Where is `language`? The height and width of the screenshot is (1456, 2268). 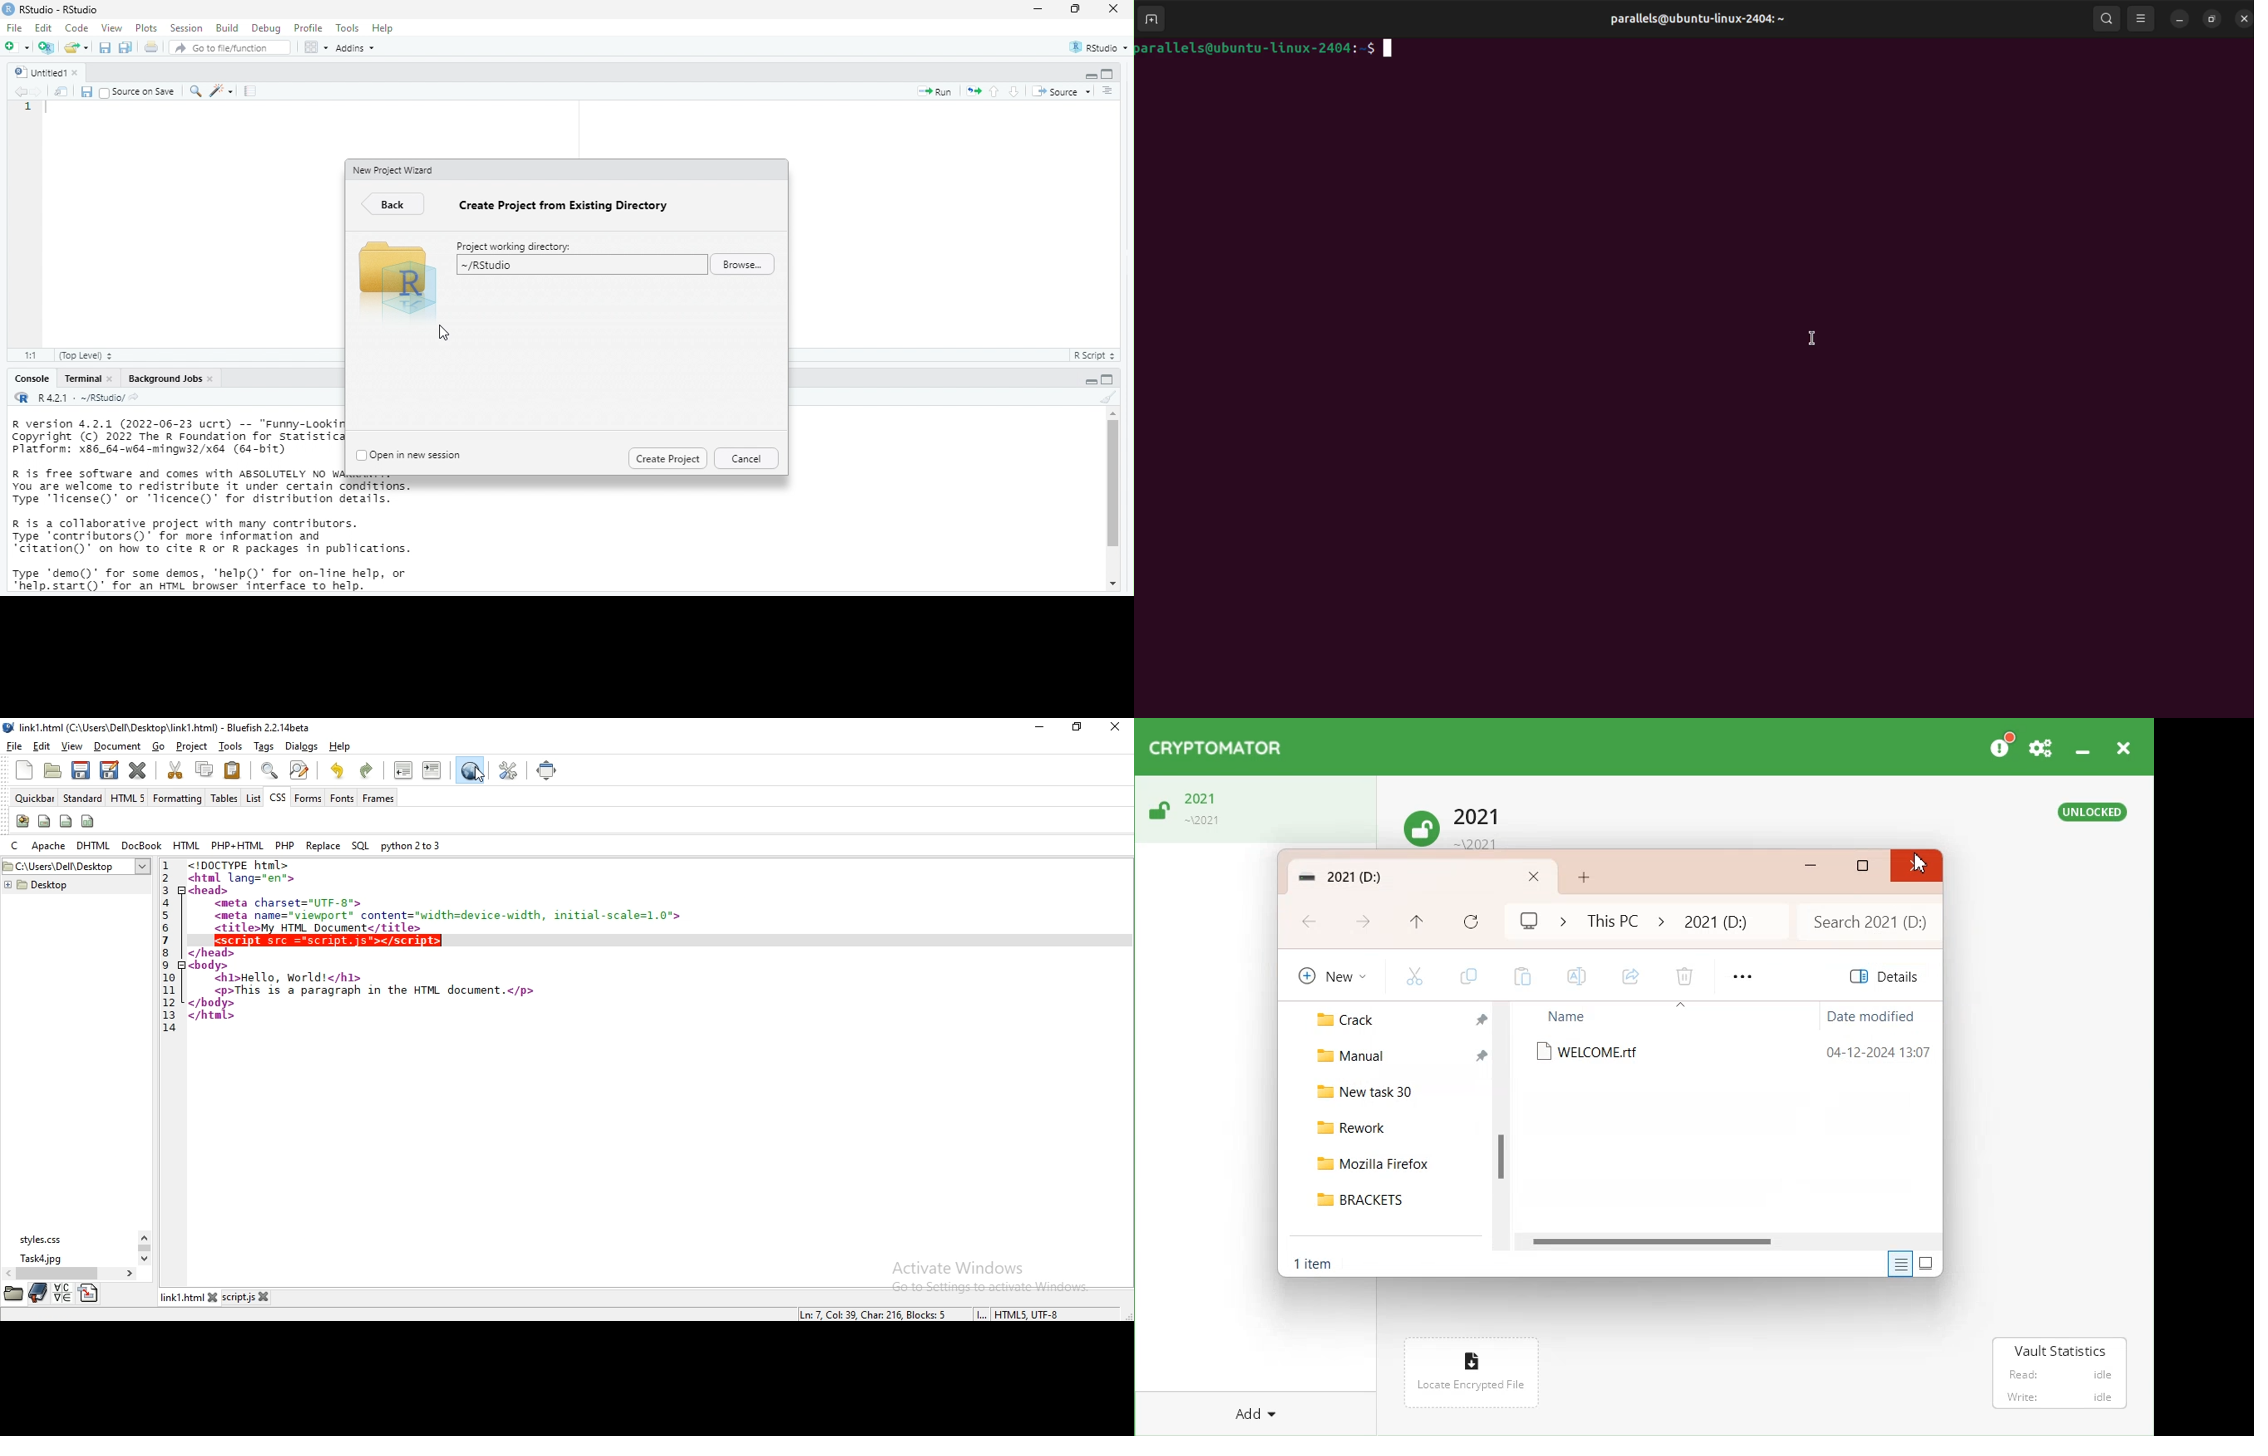 language is located at coordinates (63, 1293).